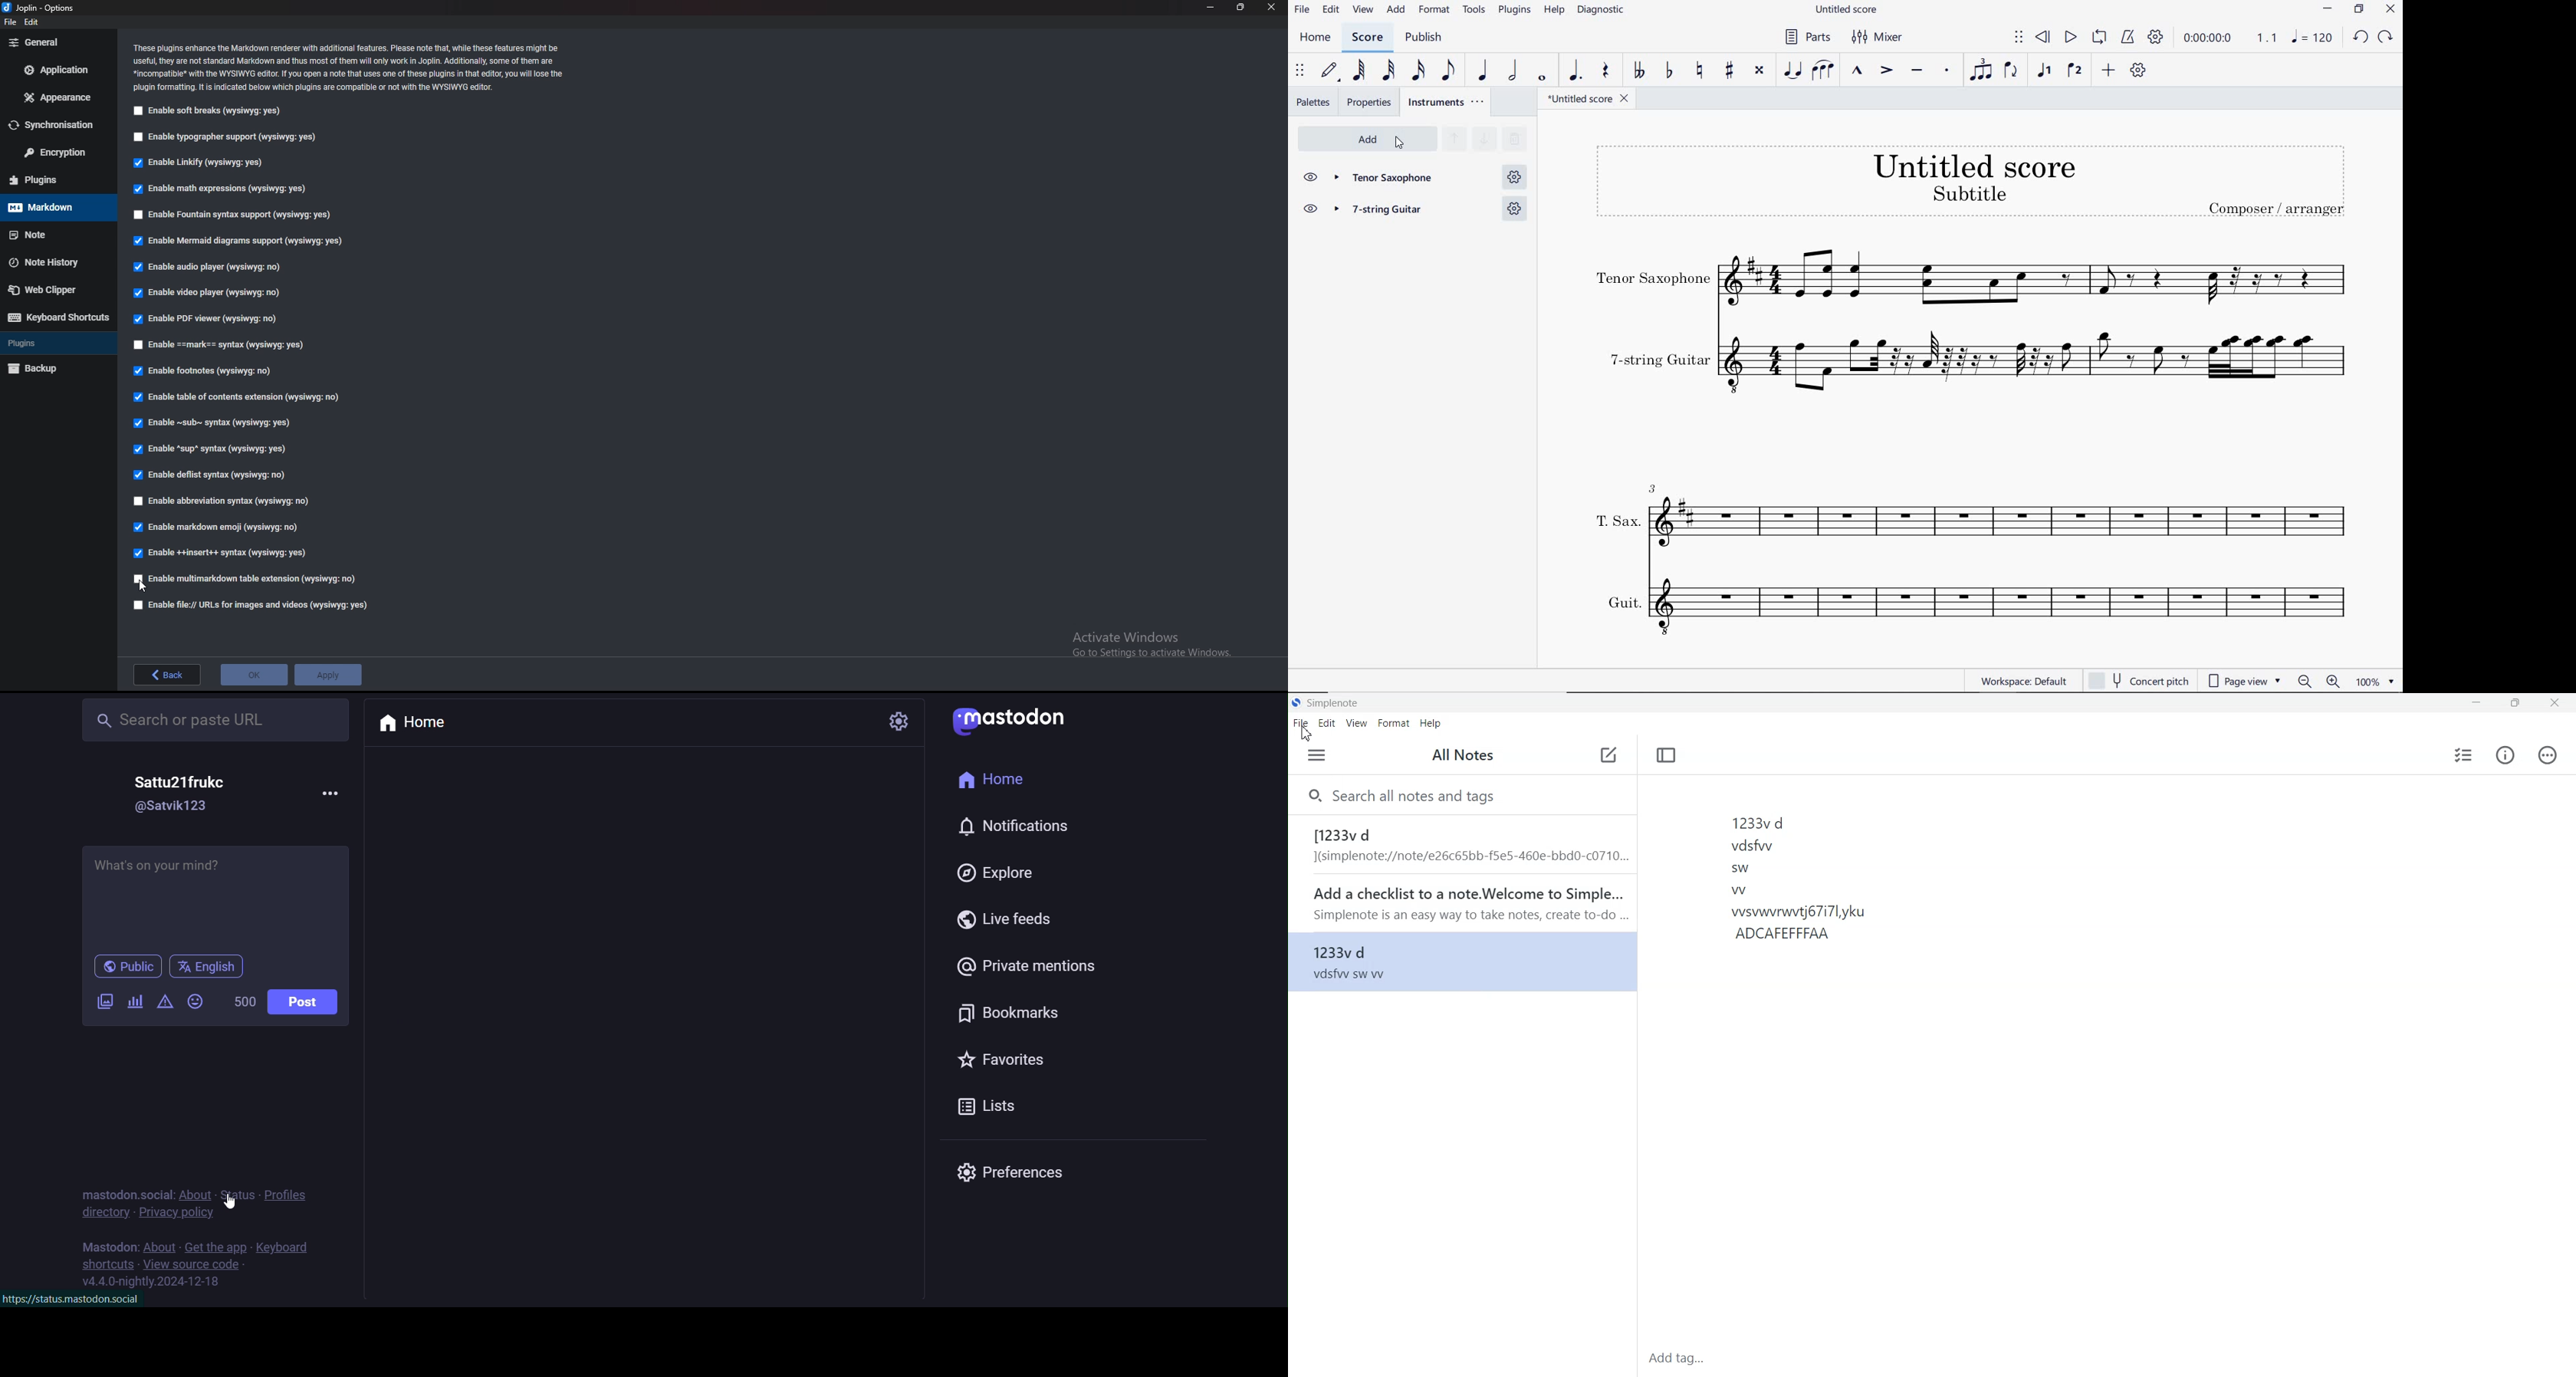  What do you see at coordinates (1846, 11) in the screenshot?
I see `FILE NAME` at bounding box center [1846, 11].